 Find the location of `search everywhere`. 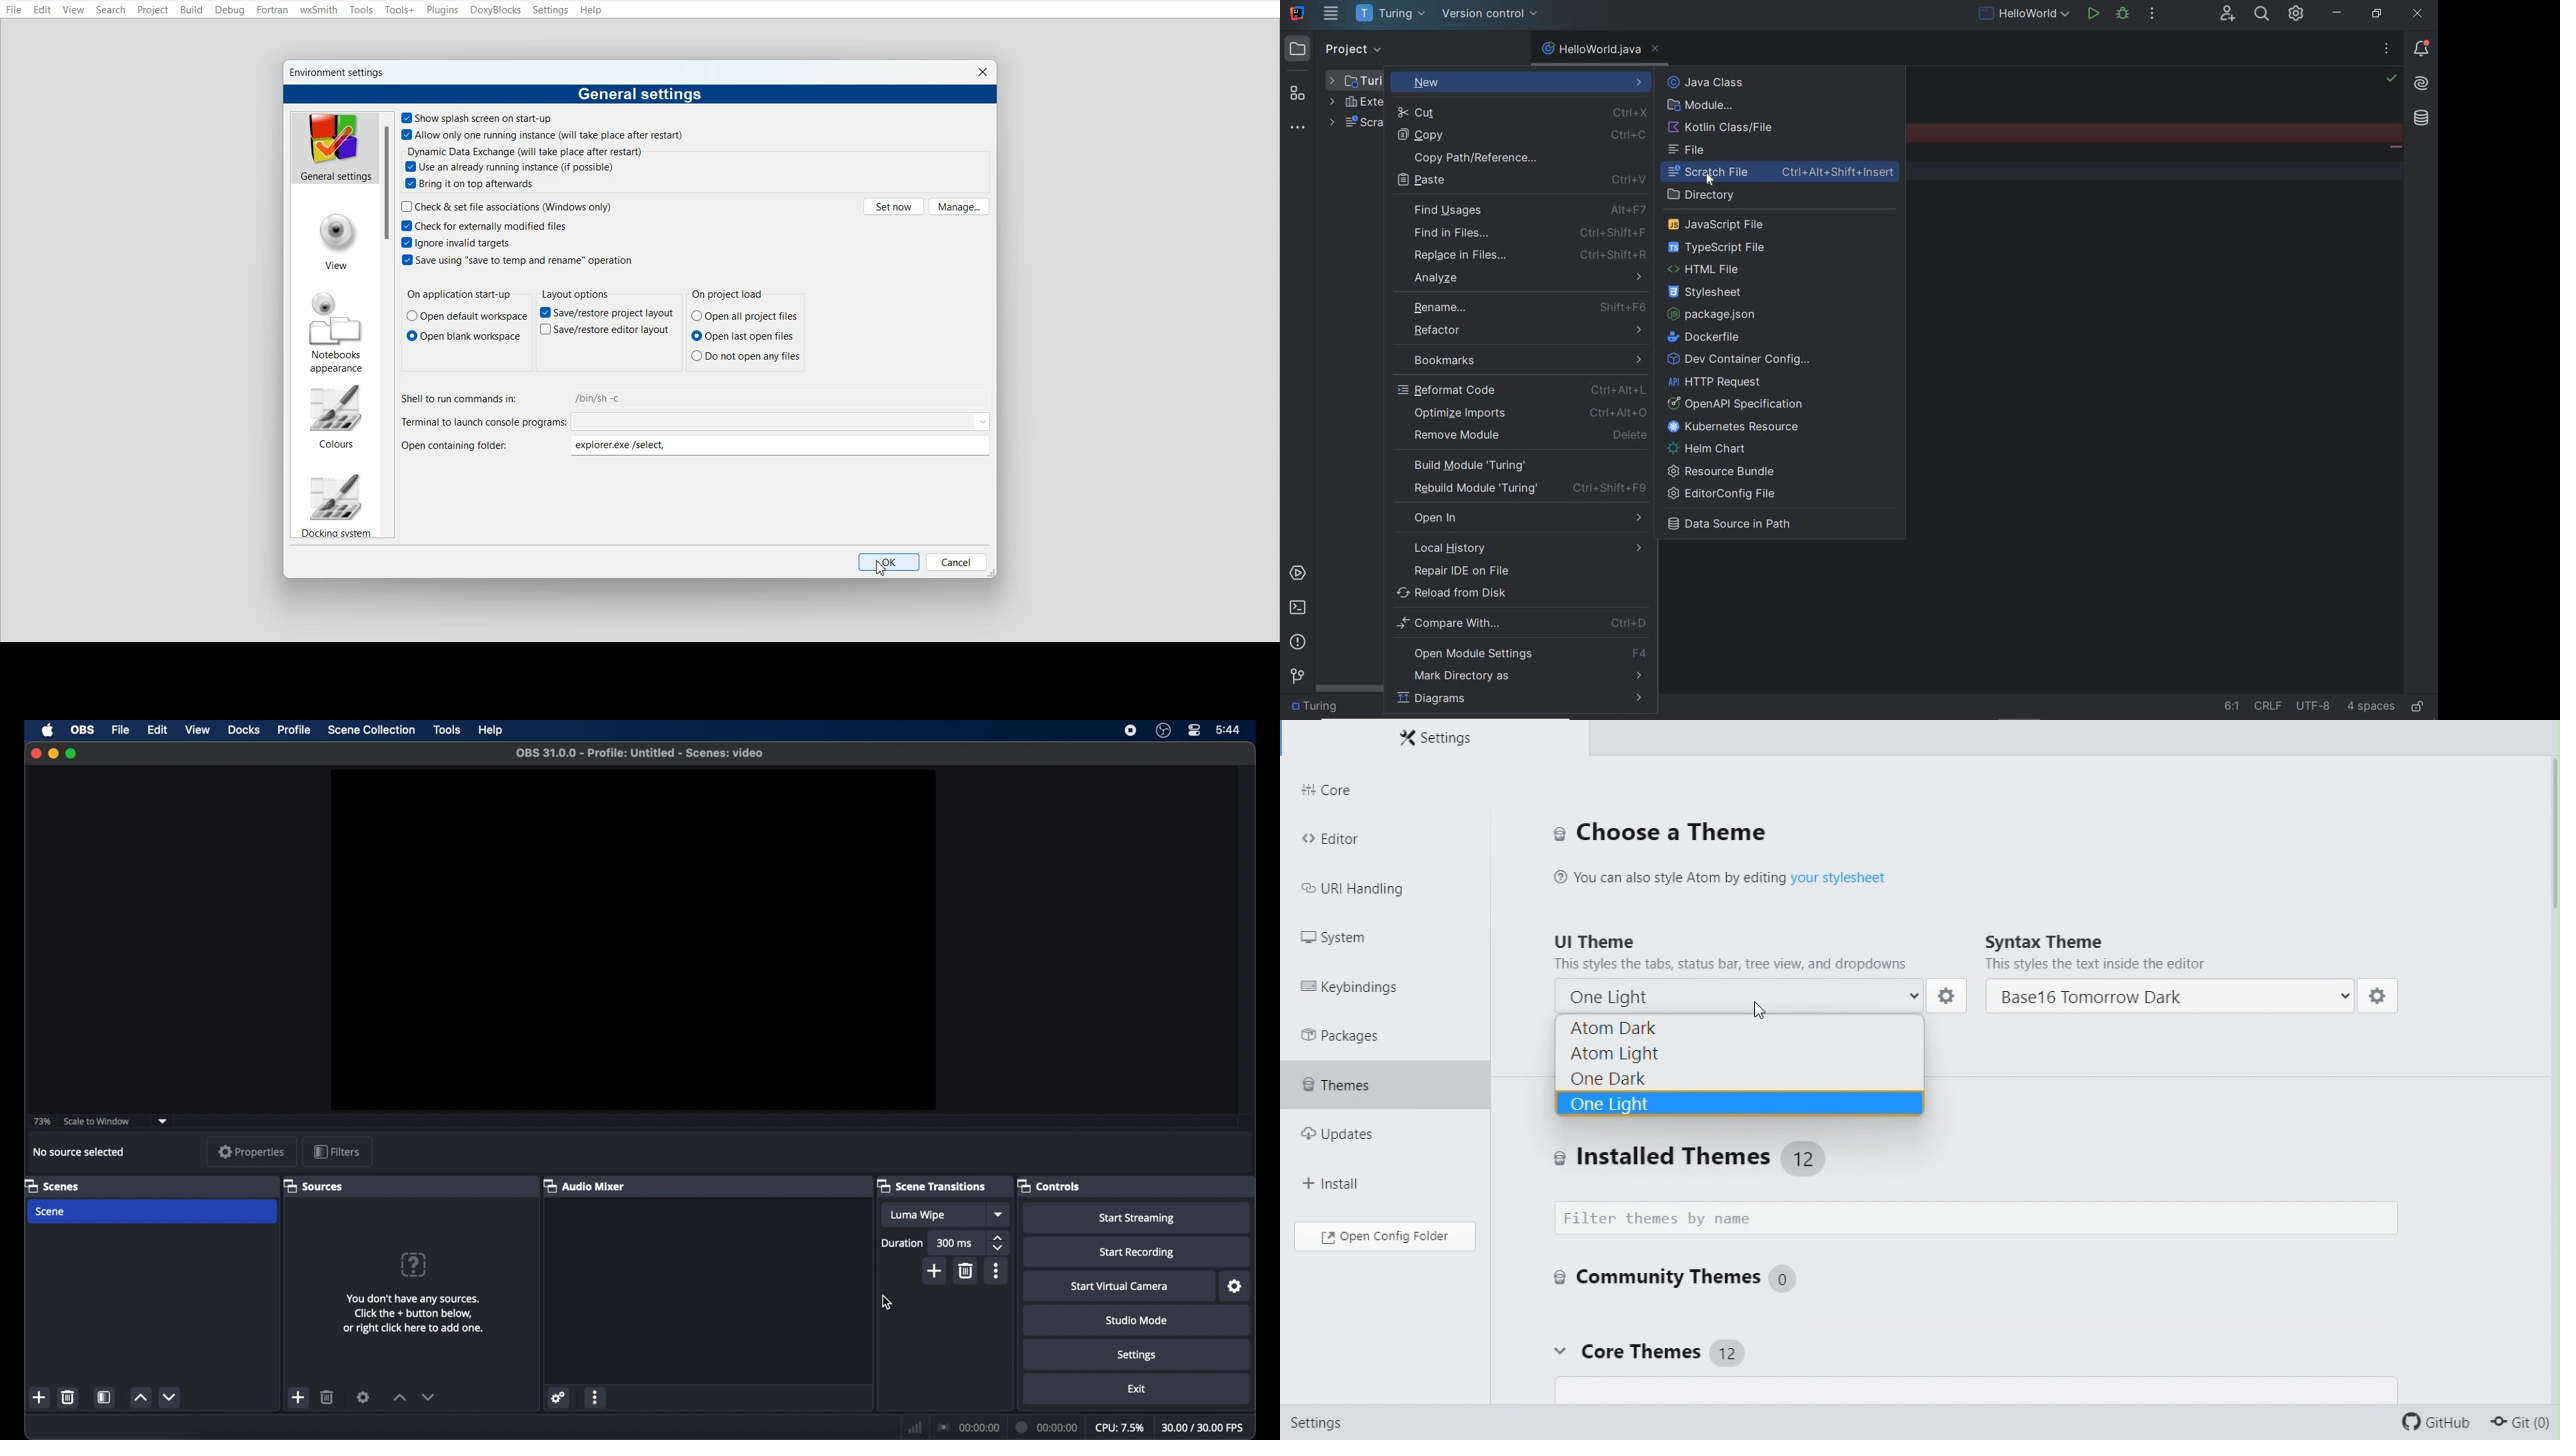

search everywhere is located at coordinates (2263, 15).